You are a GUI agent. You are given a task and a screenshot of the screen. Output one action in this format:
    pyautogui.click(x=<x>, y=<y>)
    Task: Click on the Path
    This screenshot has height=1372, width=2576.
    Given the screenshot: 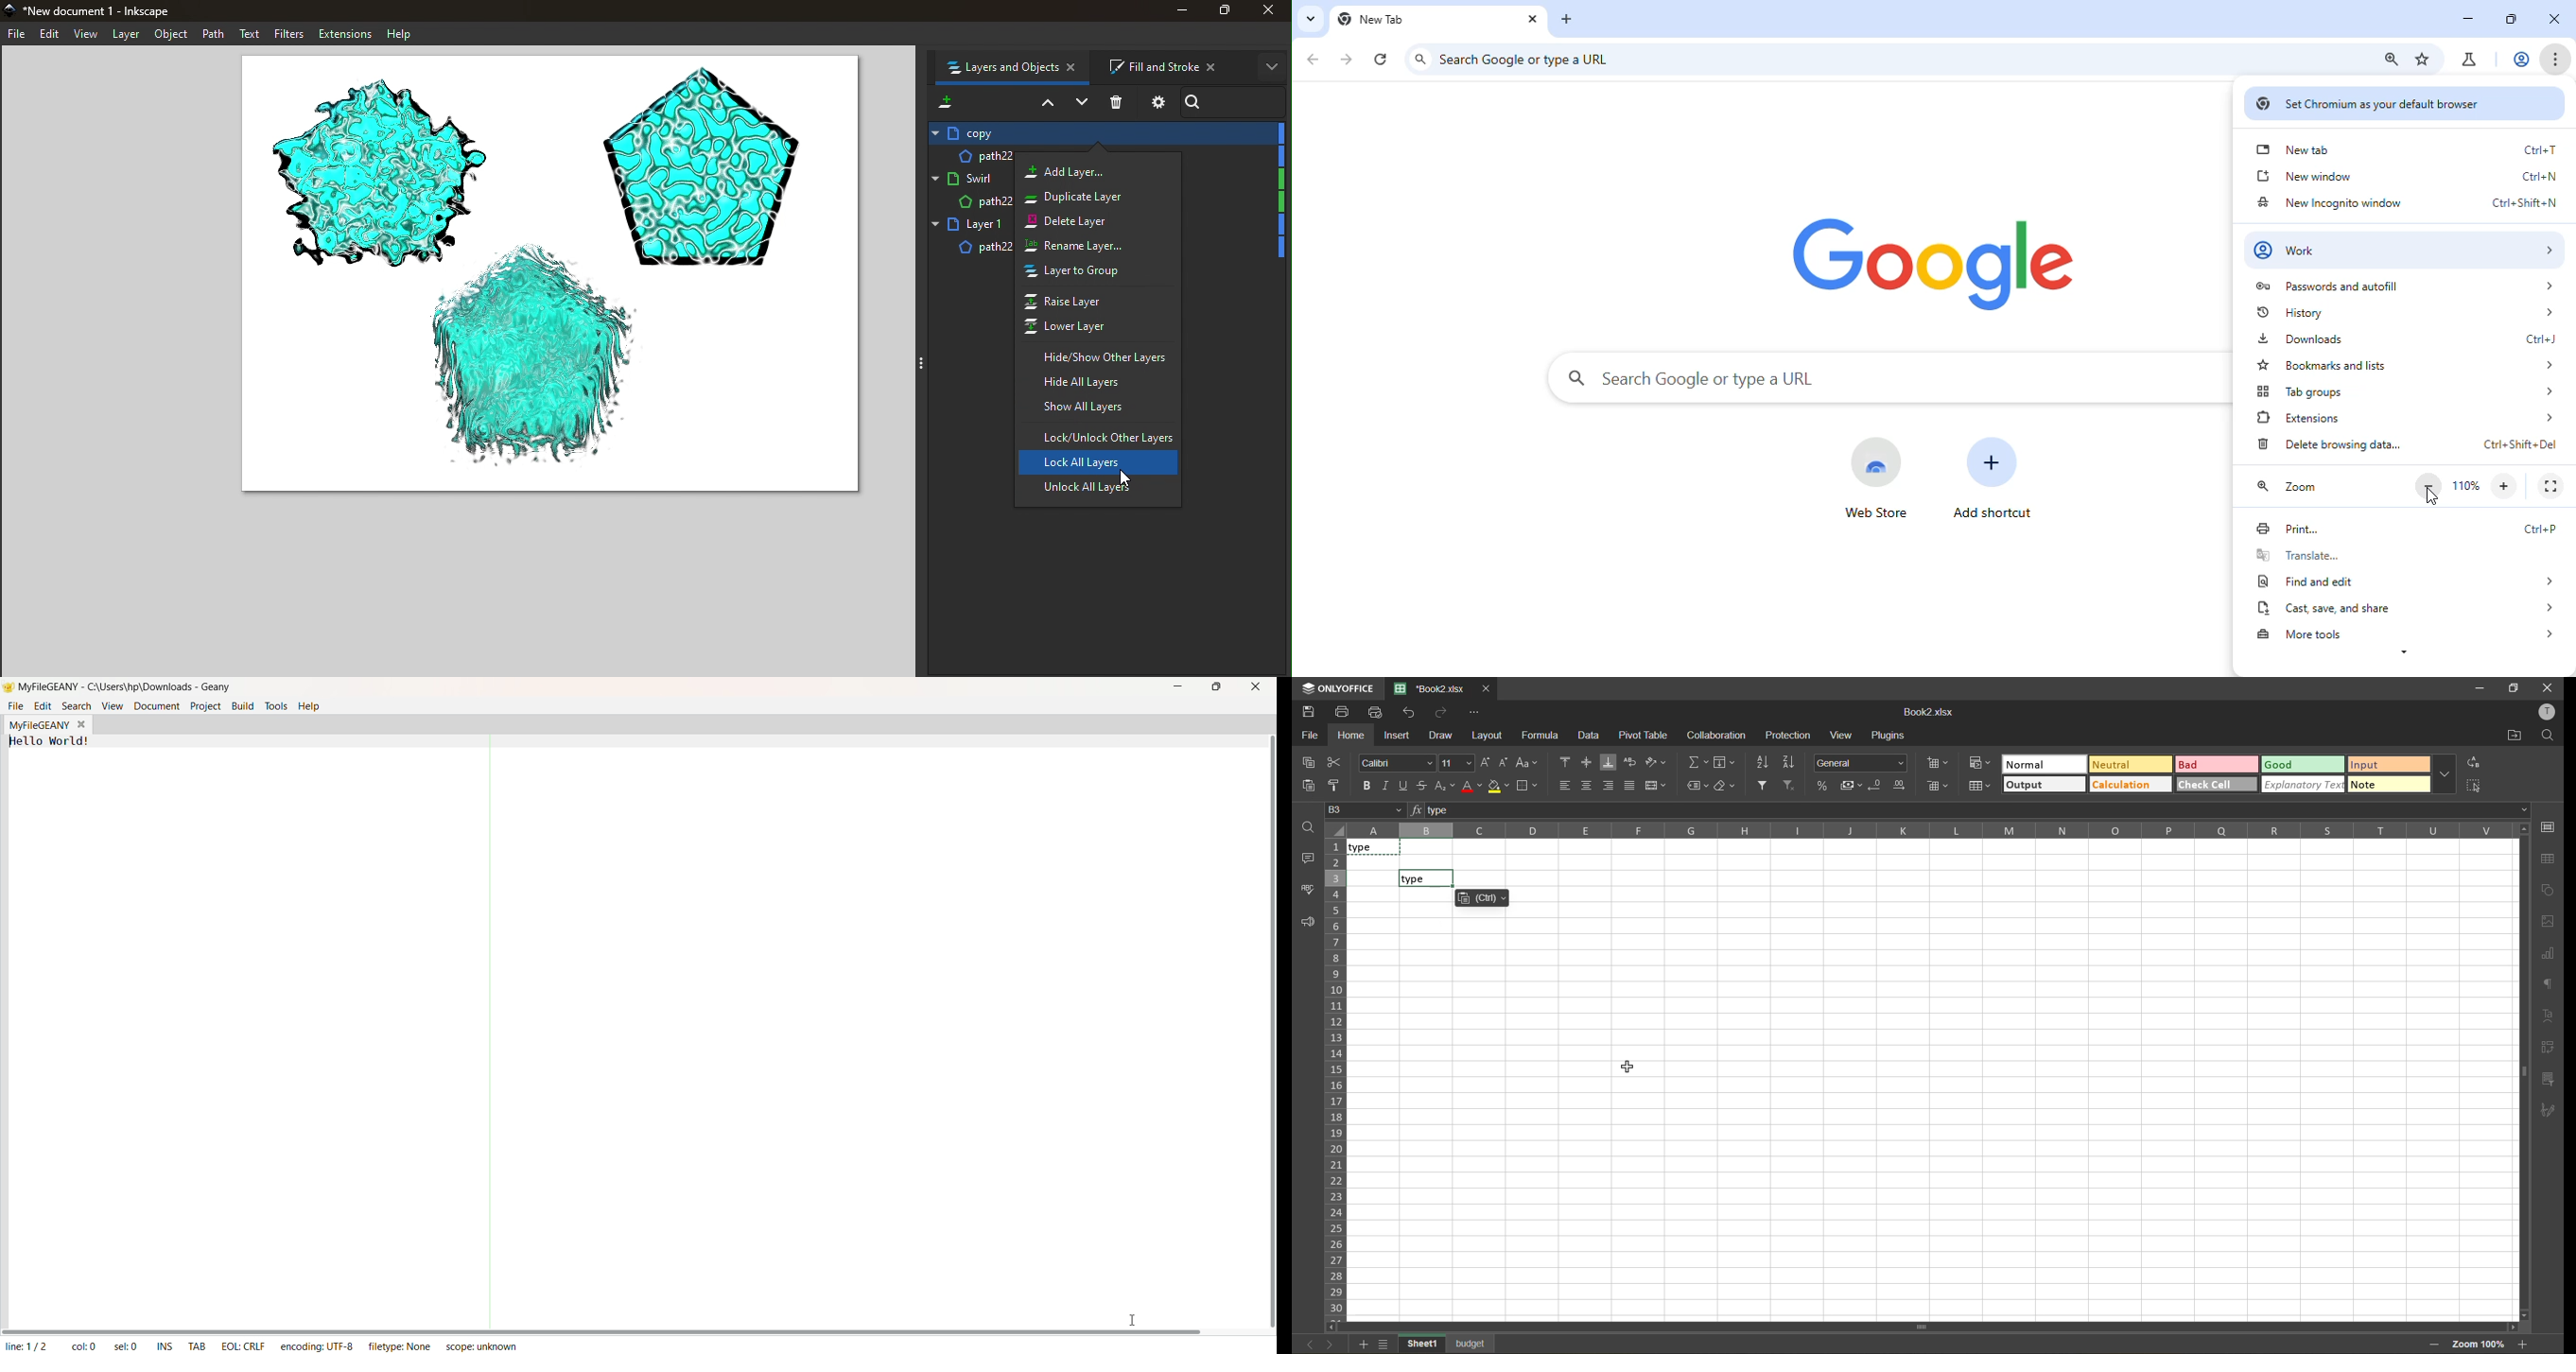 What is the action you would take?
    pyautogui.click(x=215, y=35)
    